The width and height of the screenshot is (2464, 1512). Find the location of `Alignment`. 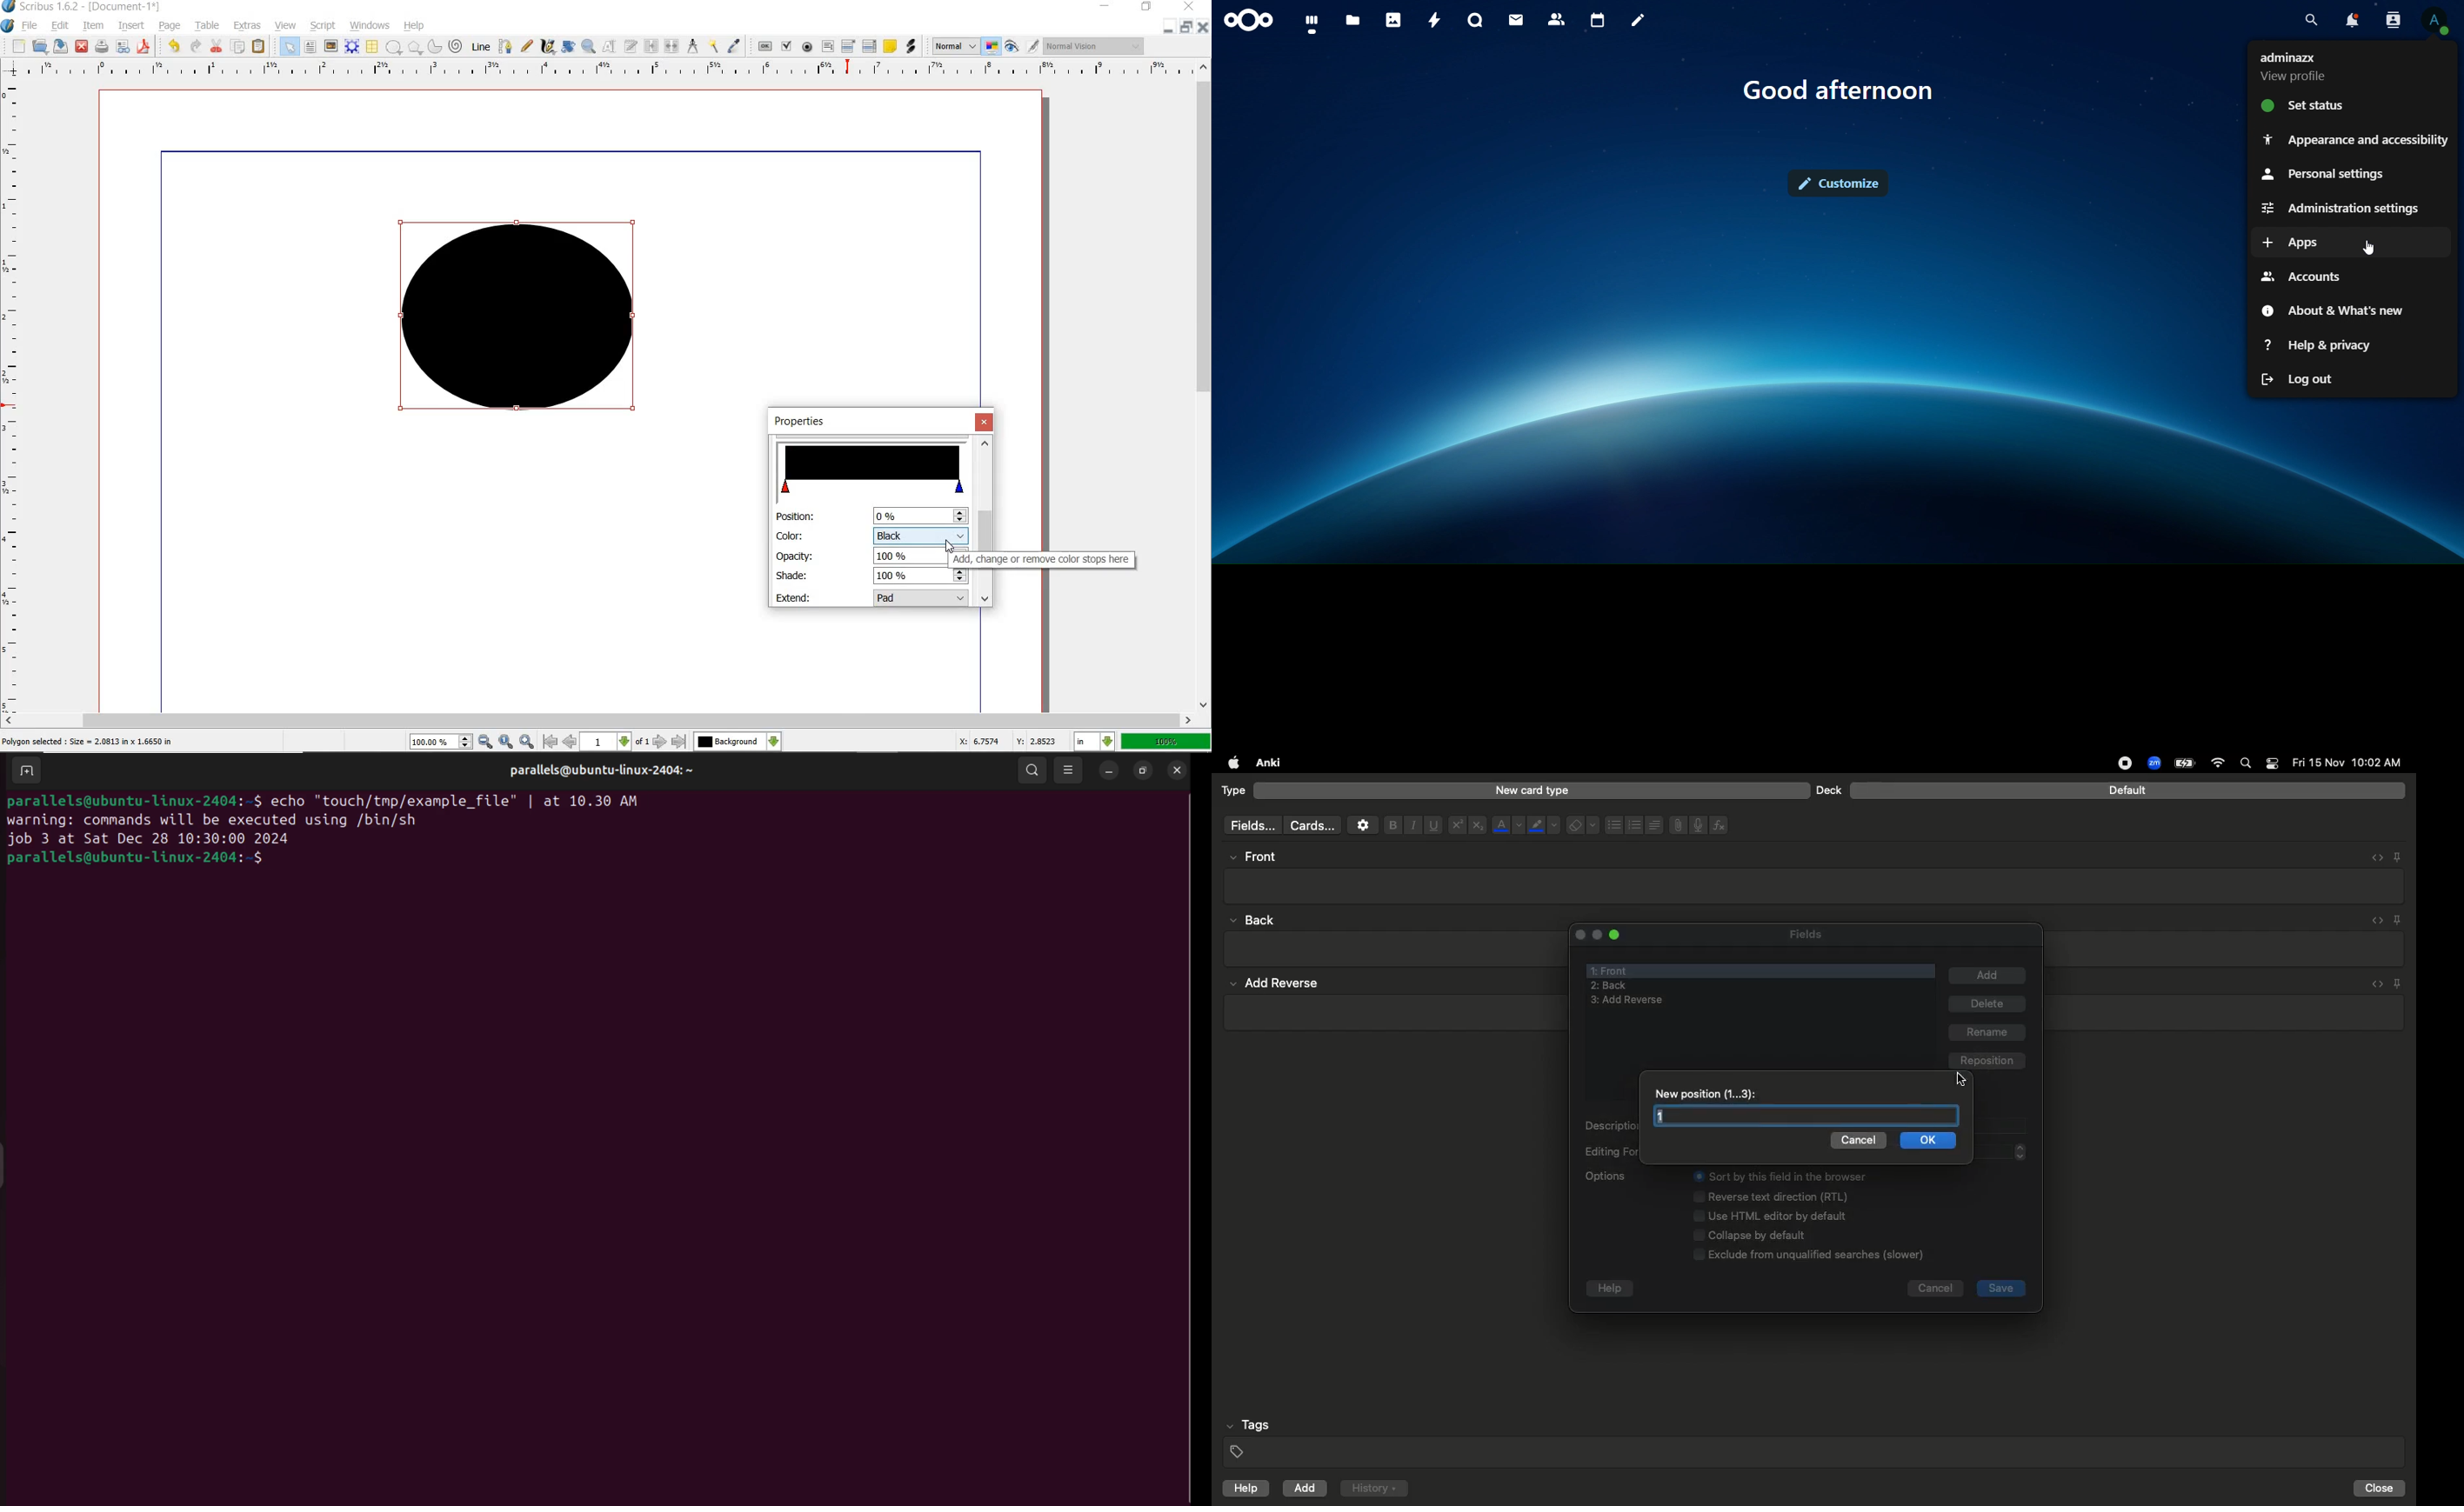

Alignment is located at coordinates (1653, 823).